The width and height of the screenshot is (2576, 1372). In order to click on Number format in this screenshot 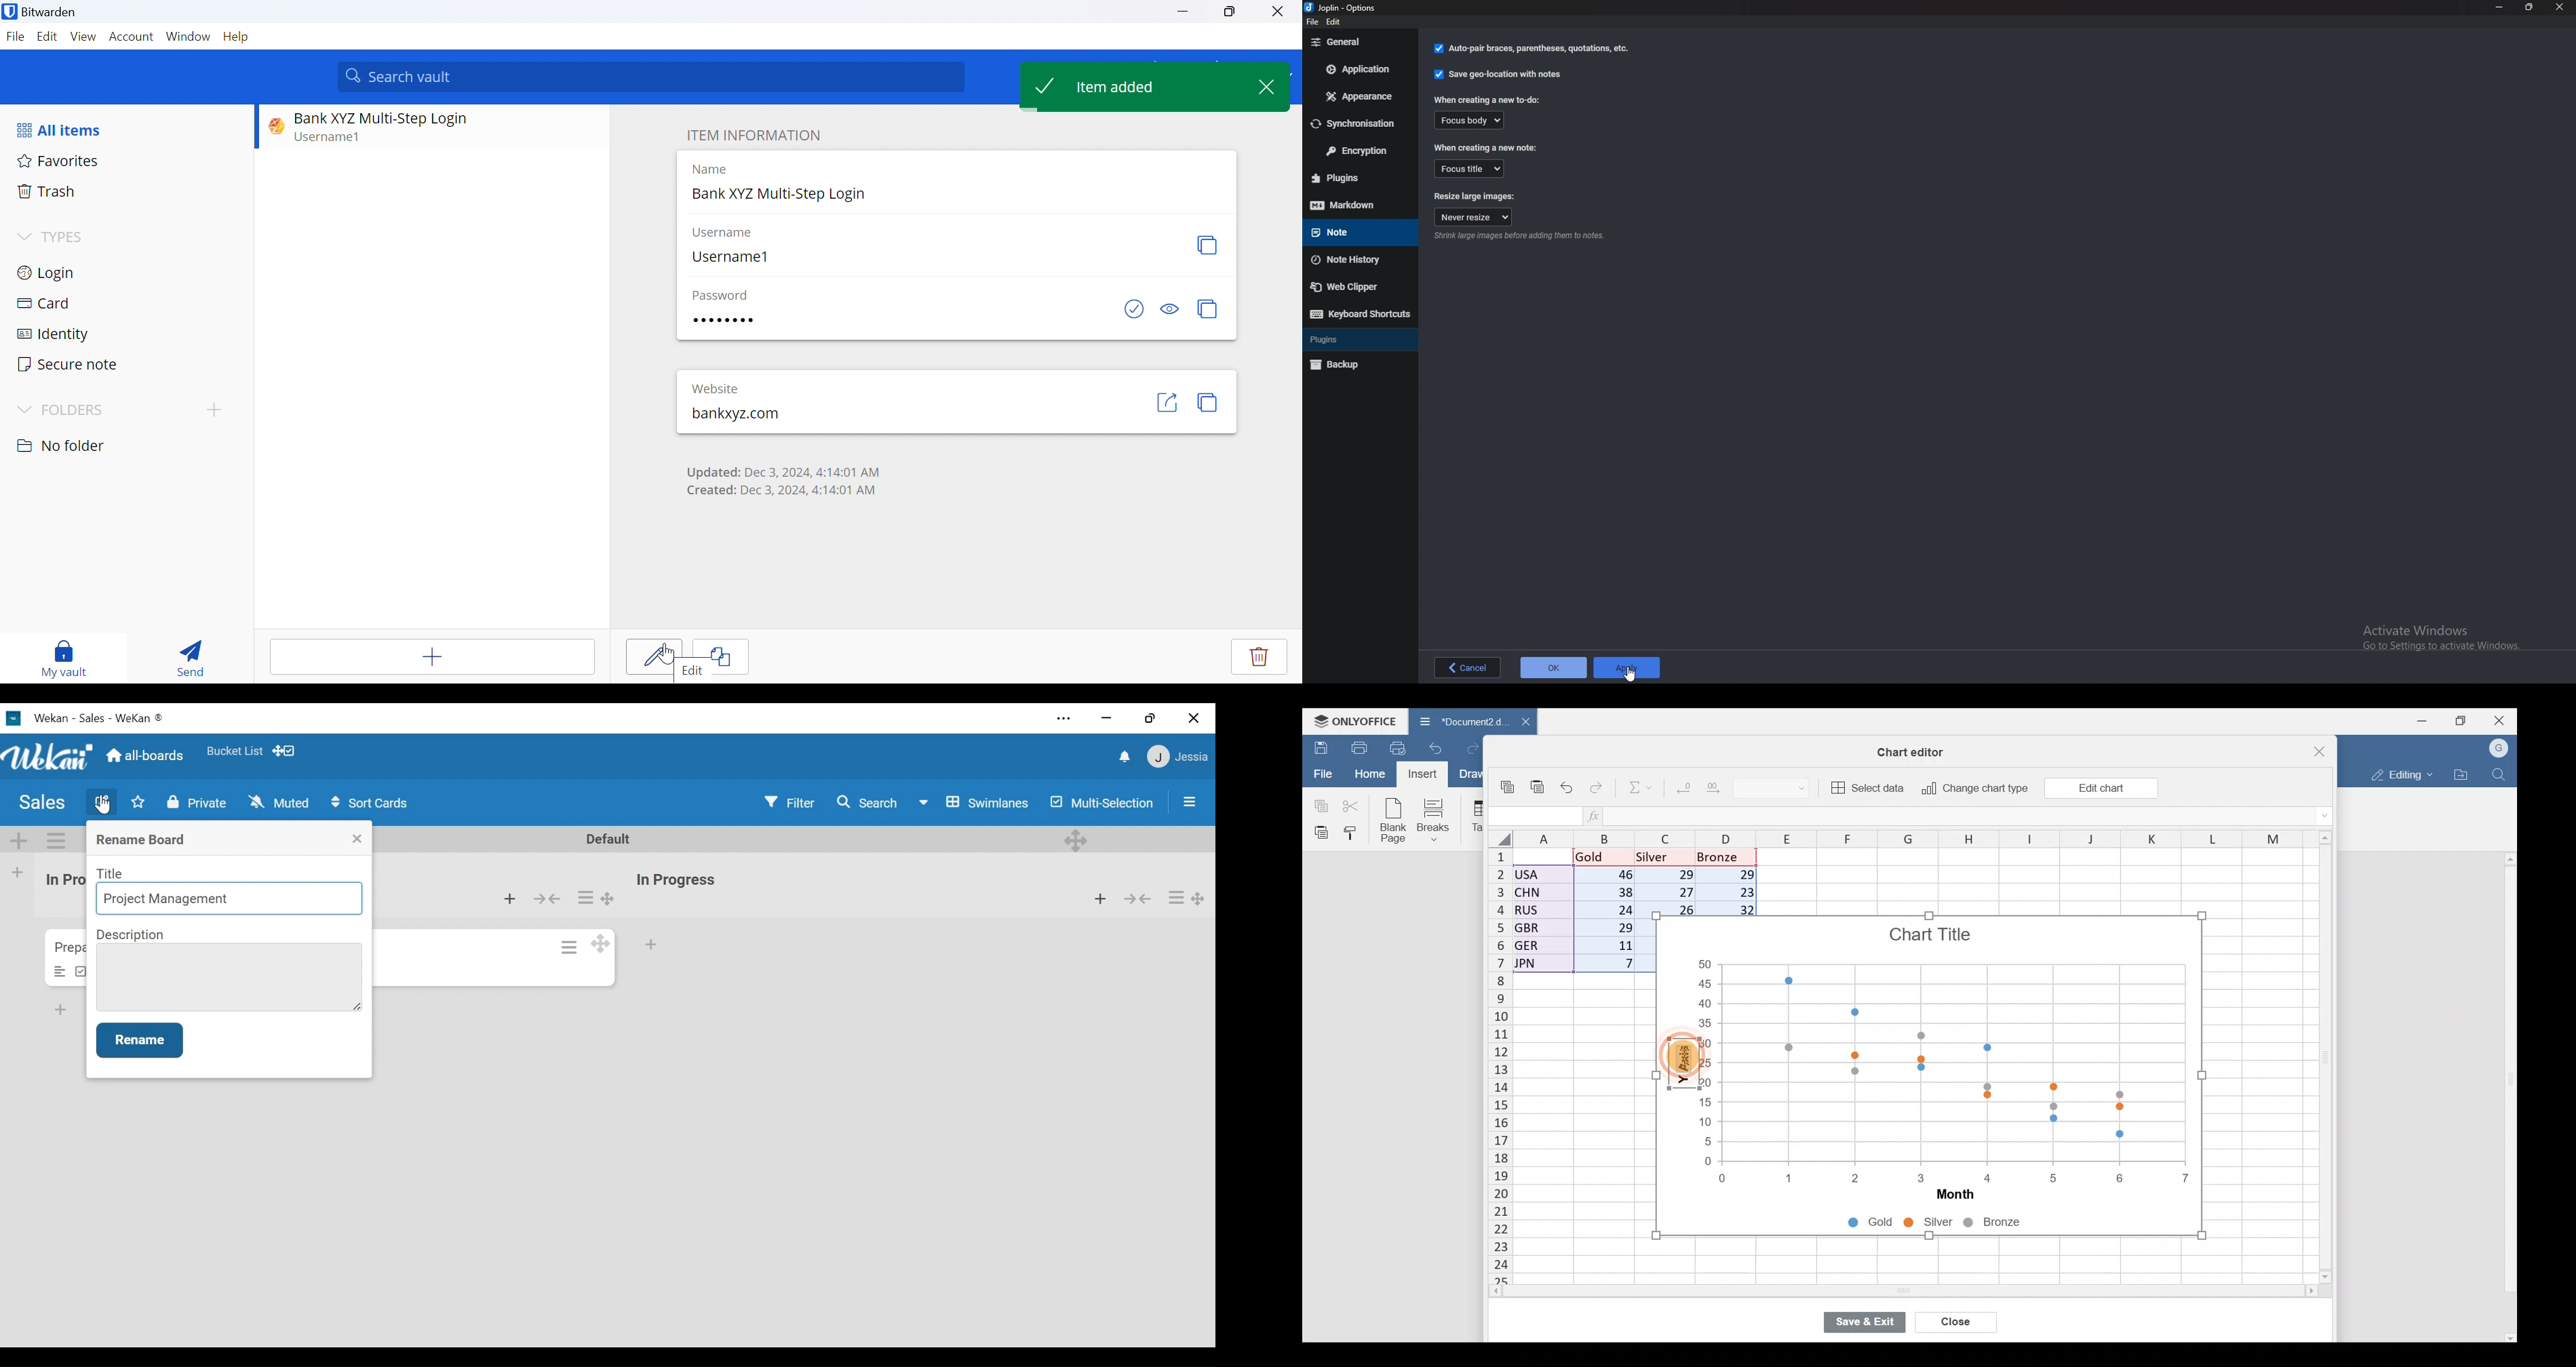, I will do `click(1781, 789)`.